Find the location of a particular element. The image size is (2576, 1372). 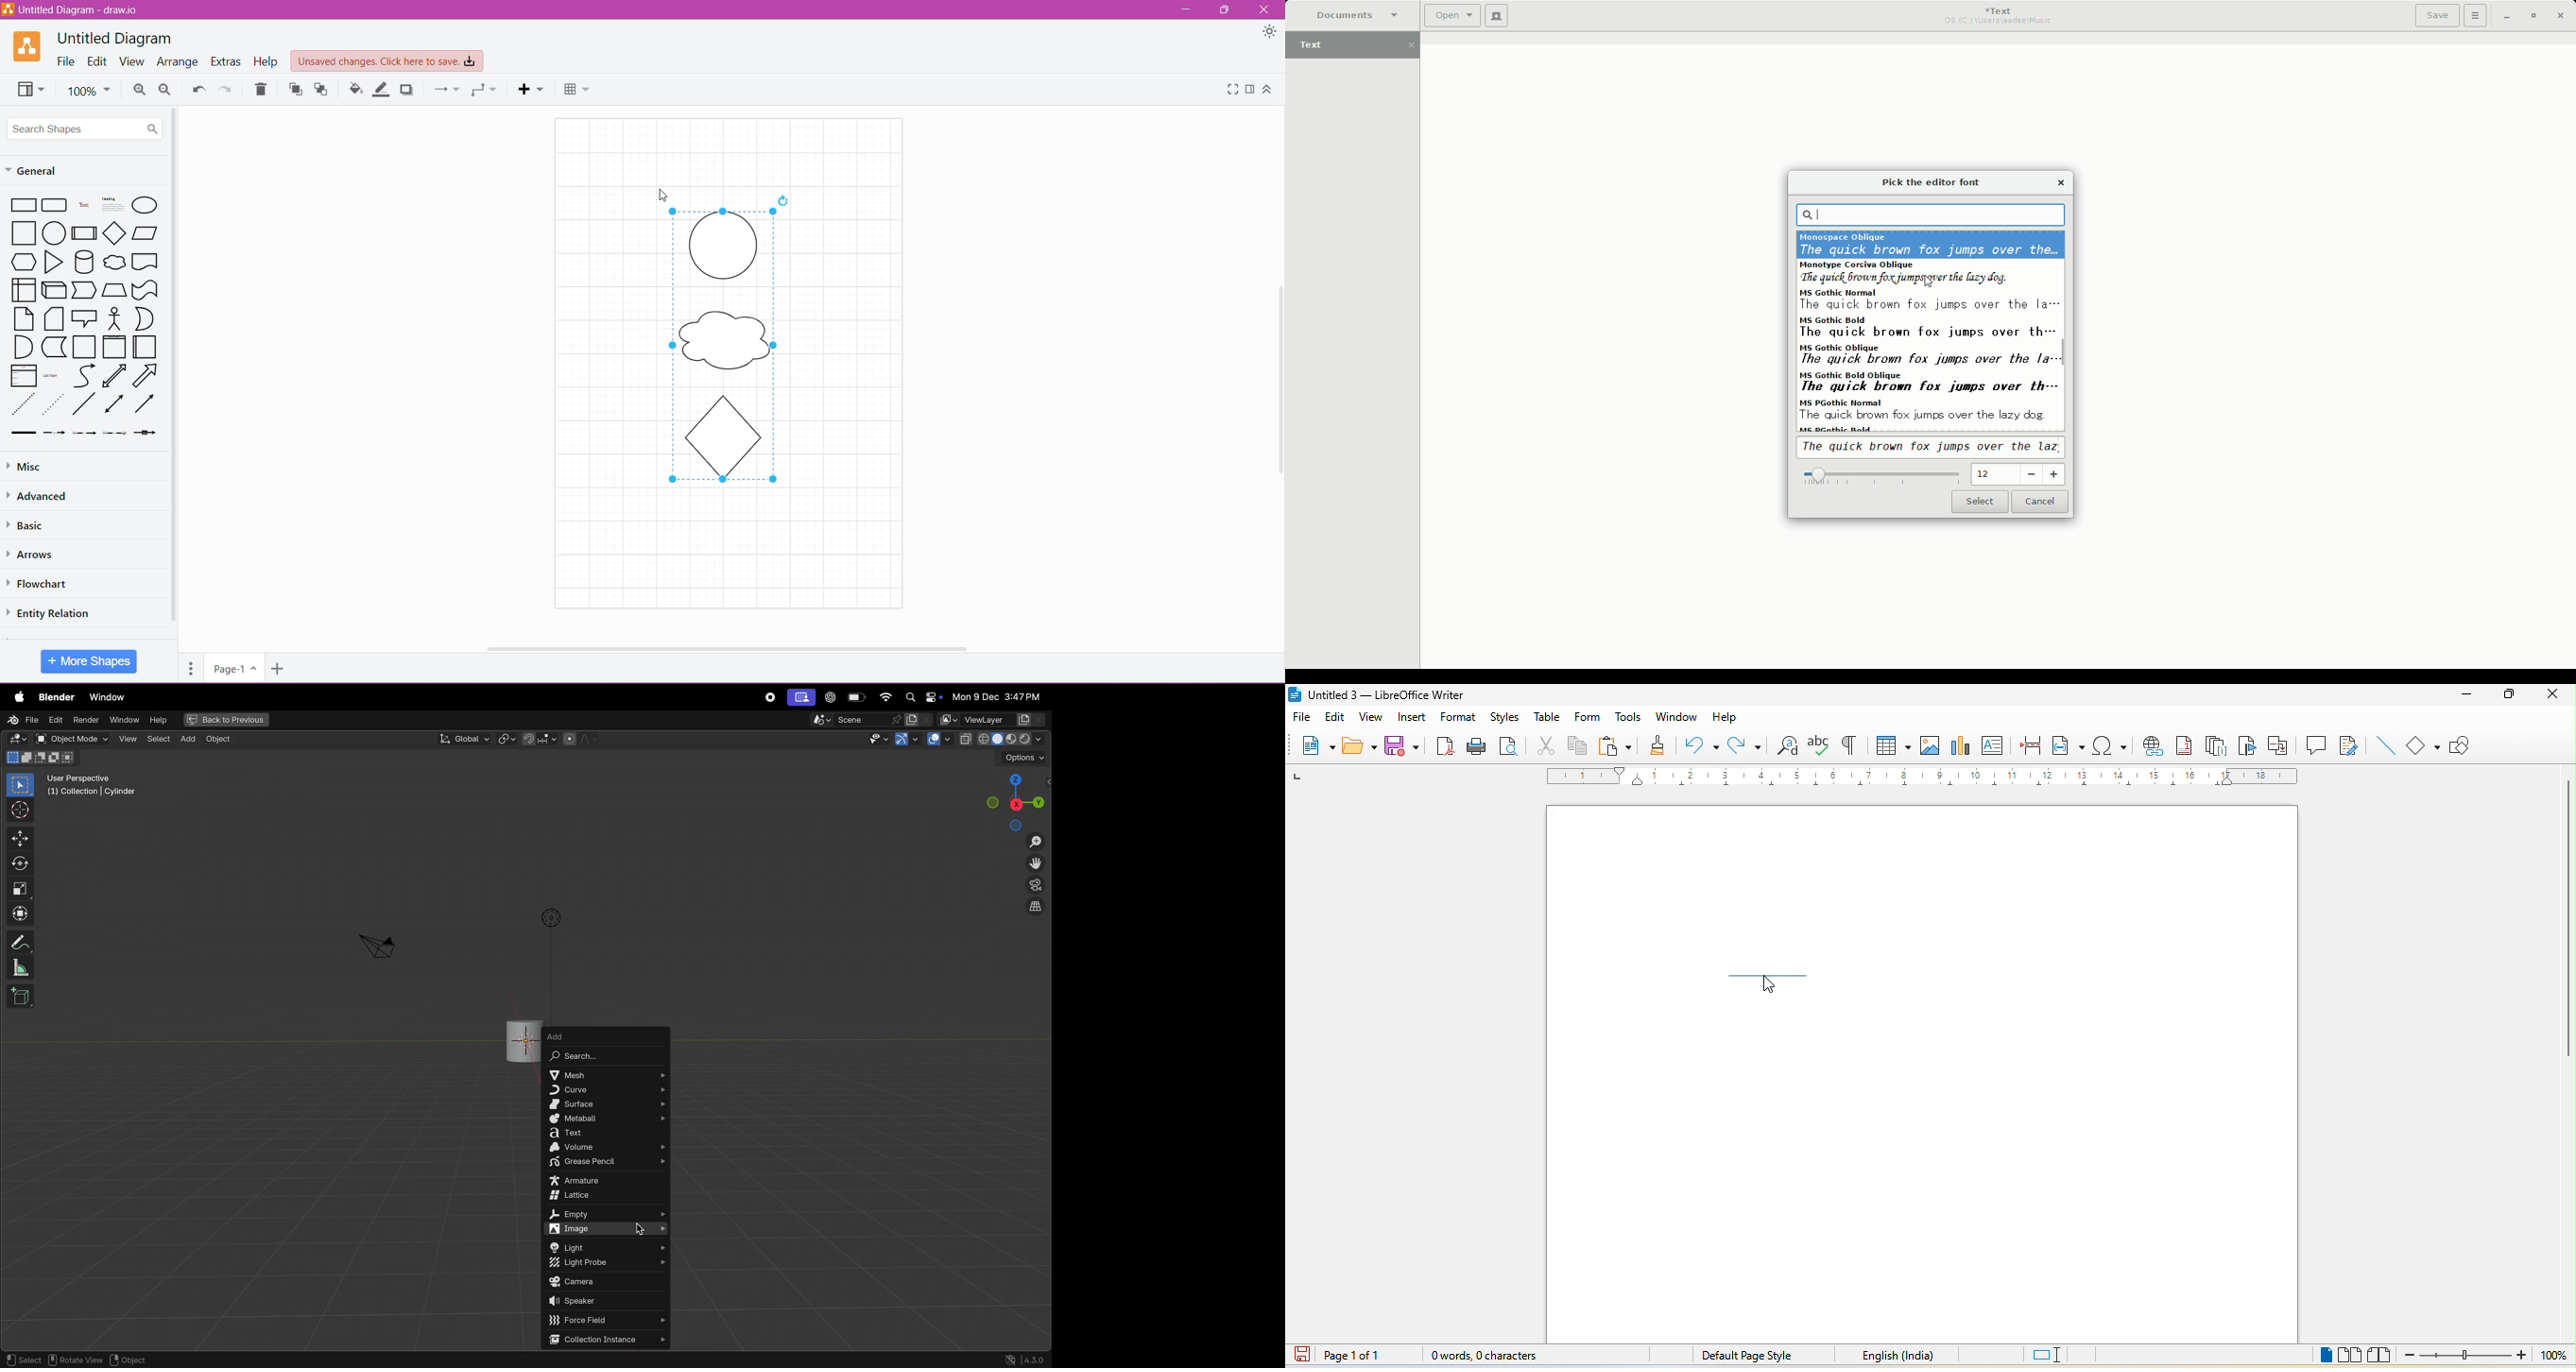

Flowchart is located at coordinates (46, 584).